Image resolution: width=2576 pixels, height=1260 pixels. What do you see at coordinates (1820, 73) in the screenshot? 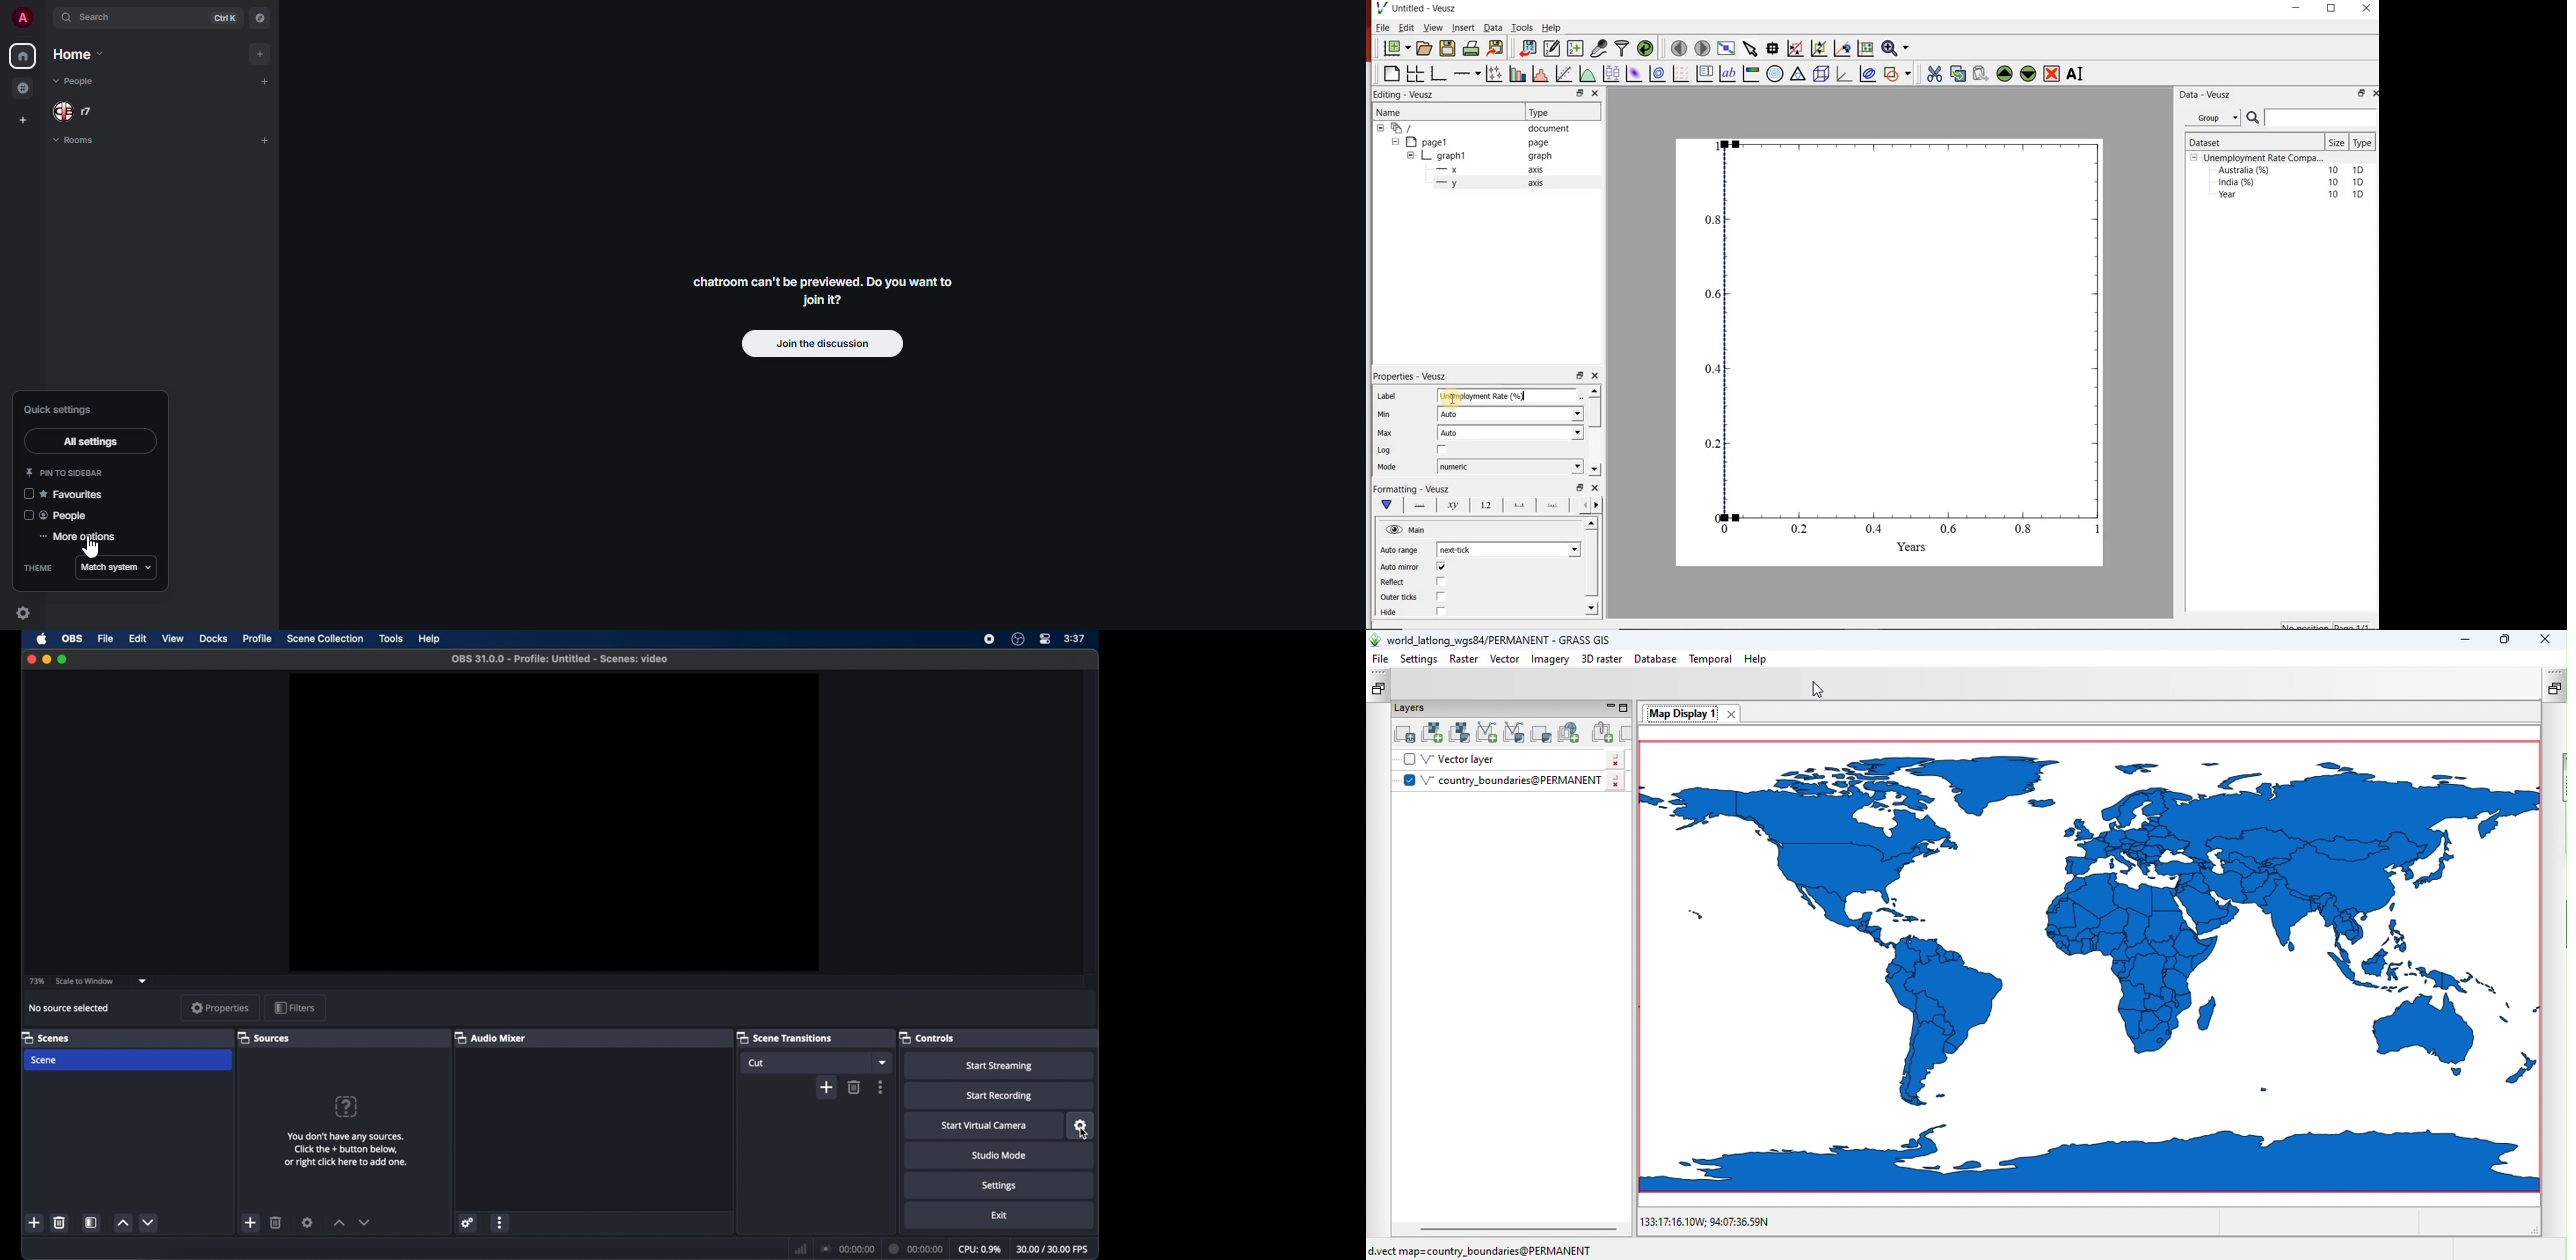
I see `3d scenes` at bounding box center [1820, 73].